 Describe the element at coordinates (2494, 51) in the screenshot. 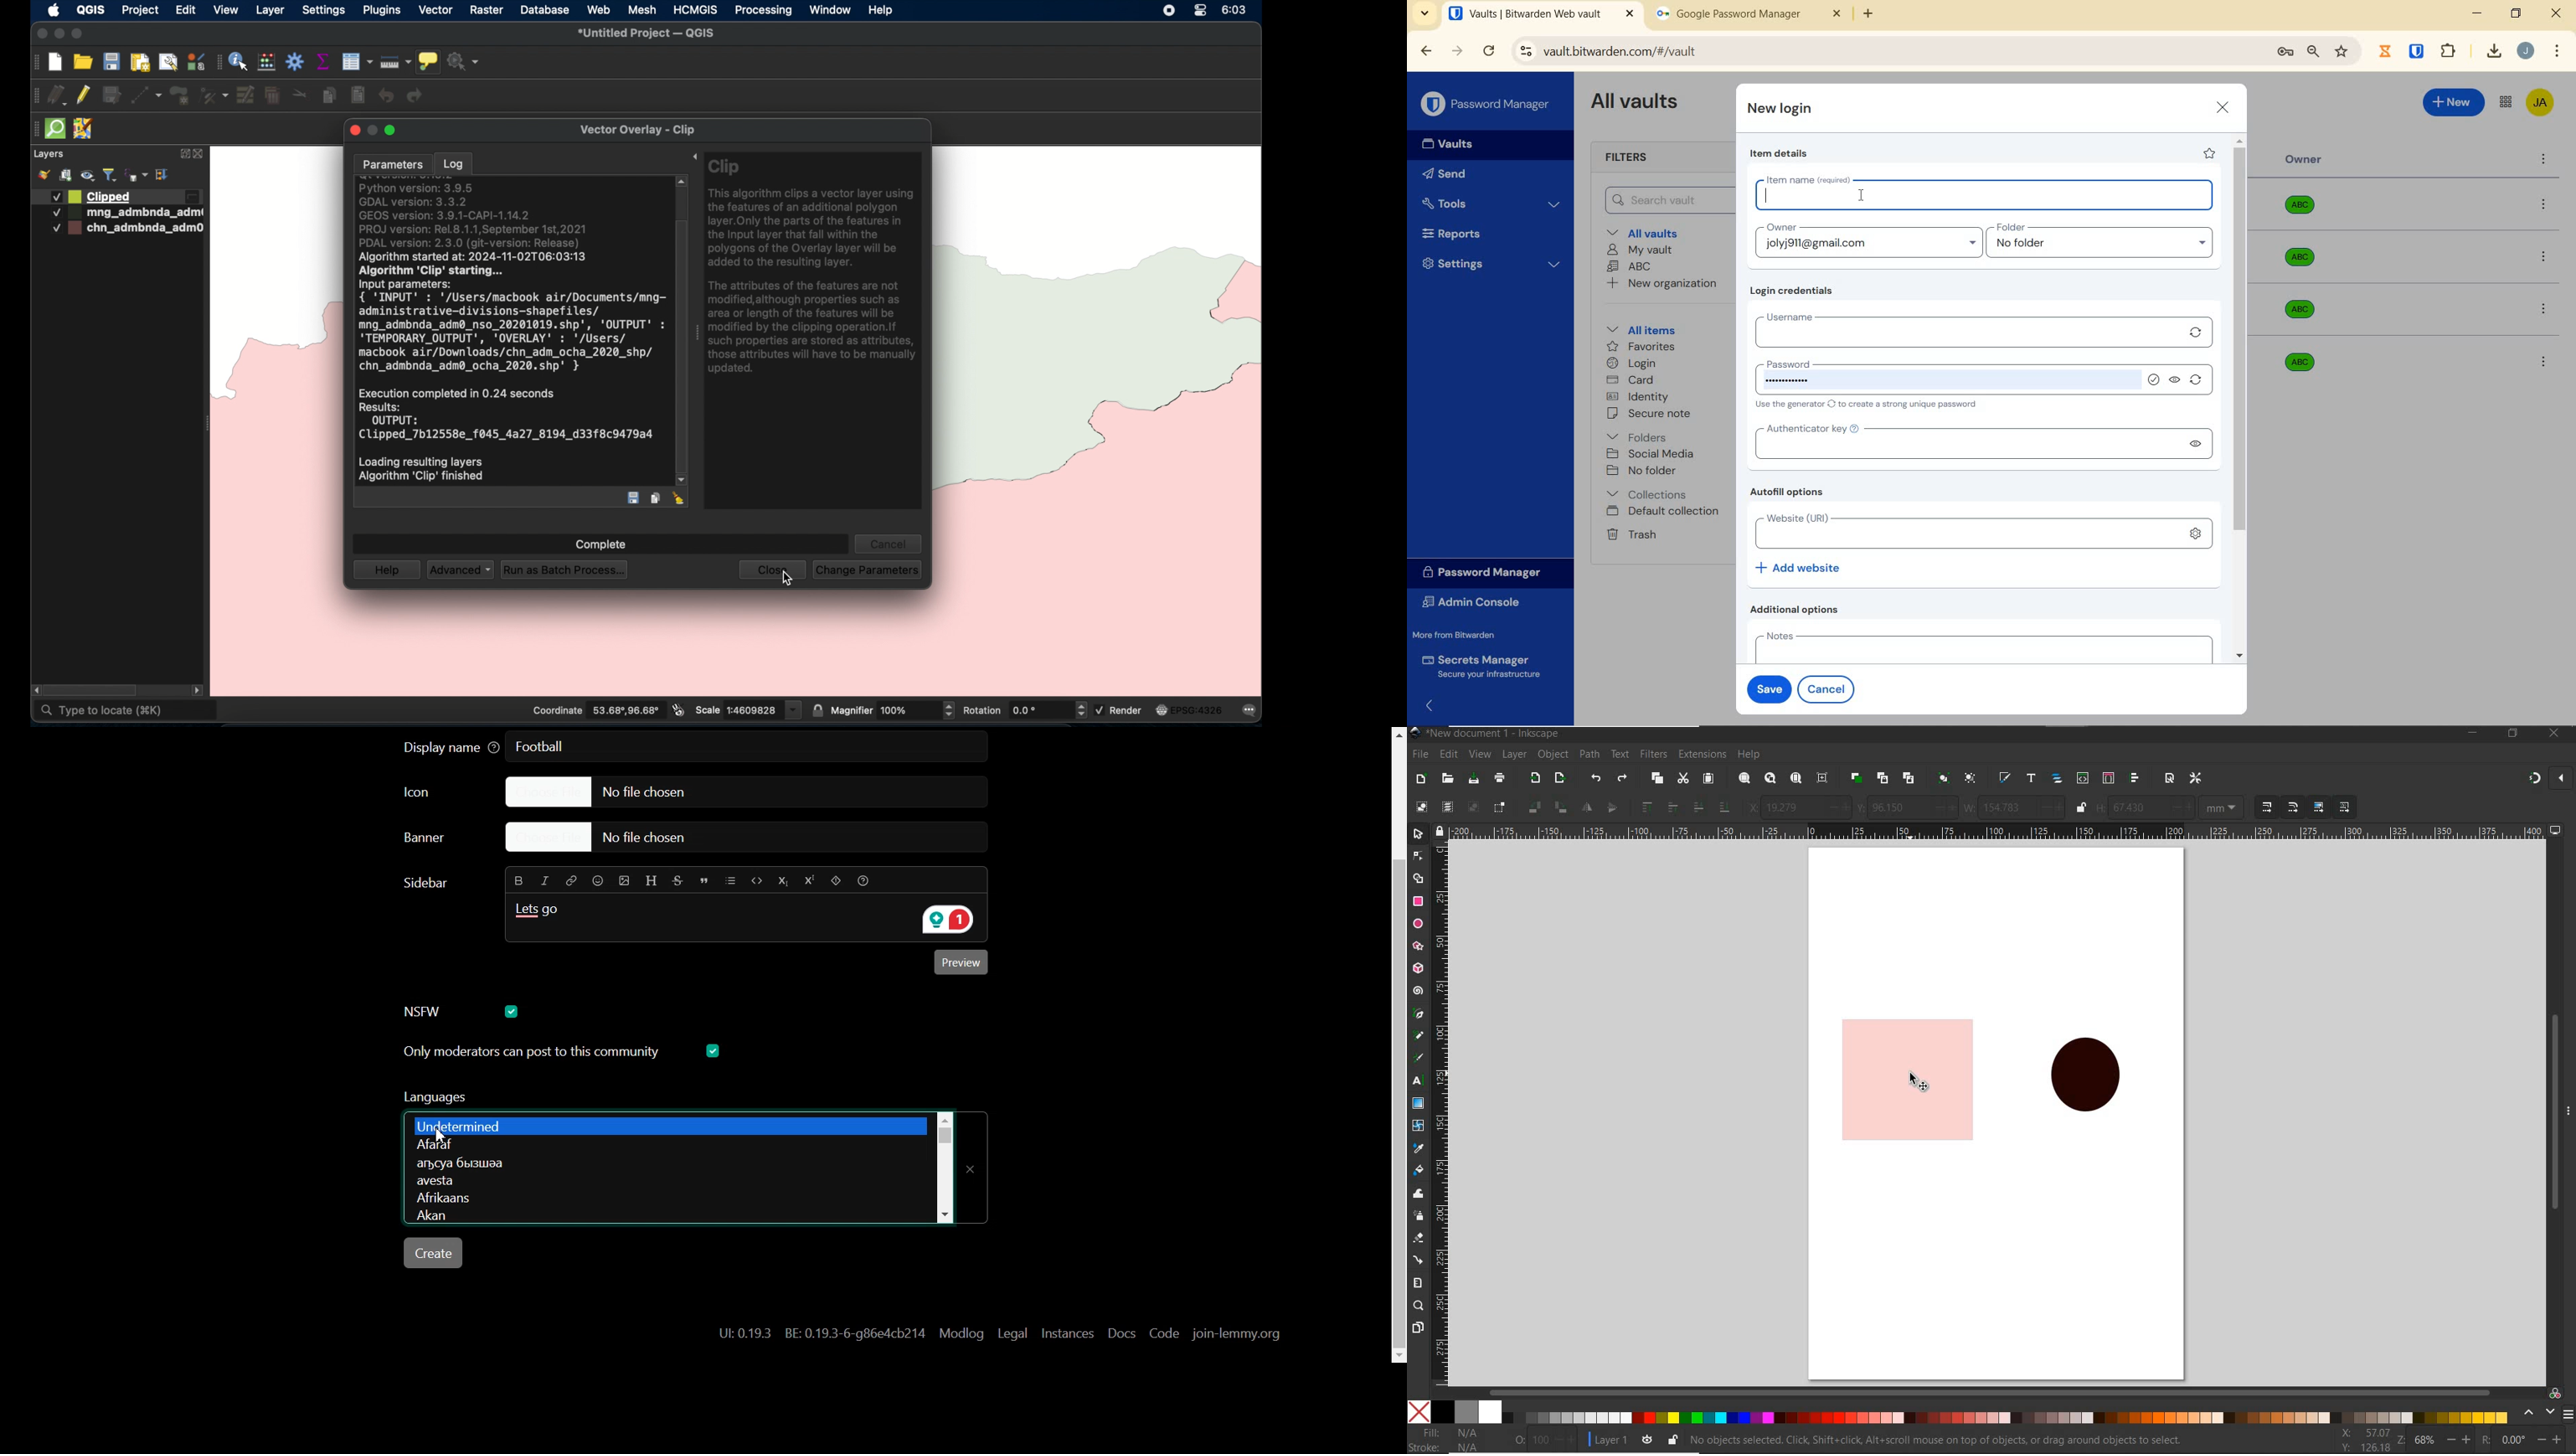

I see `download` at that location.